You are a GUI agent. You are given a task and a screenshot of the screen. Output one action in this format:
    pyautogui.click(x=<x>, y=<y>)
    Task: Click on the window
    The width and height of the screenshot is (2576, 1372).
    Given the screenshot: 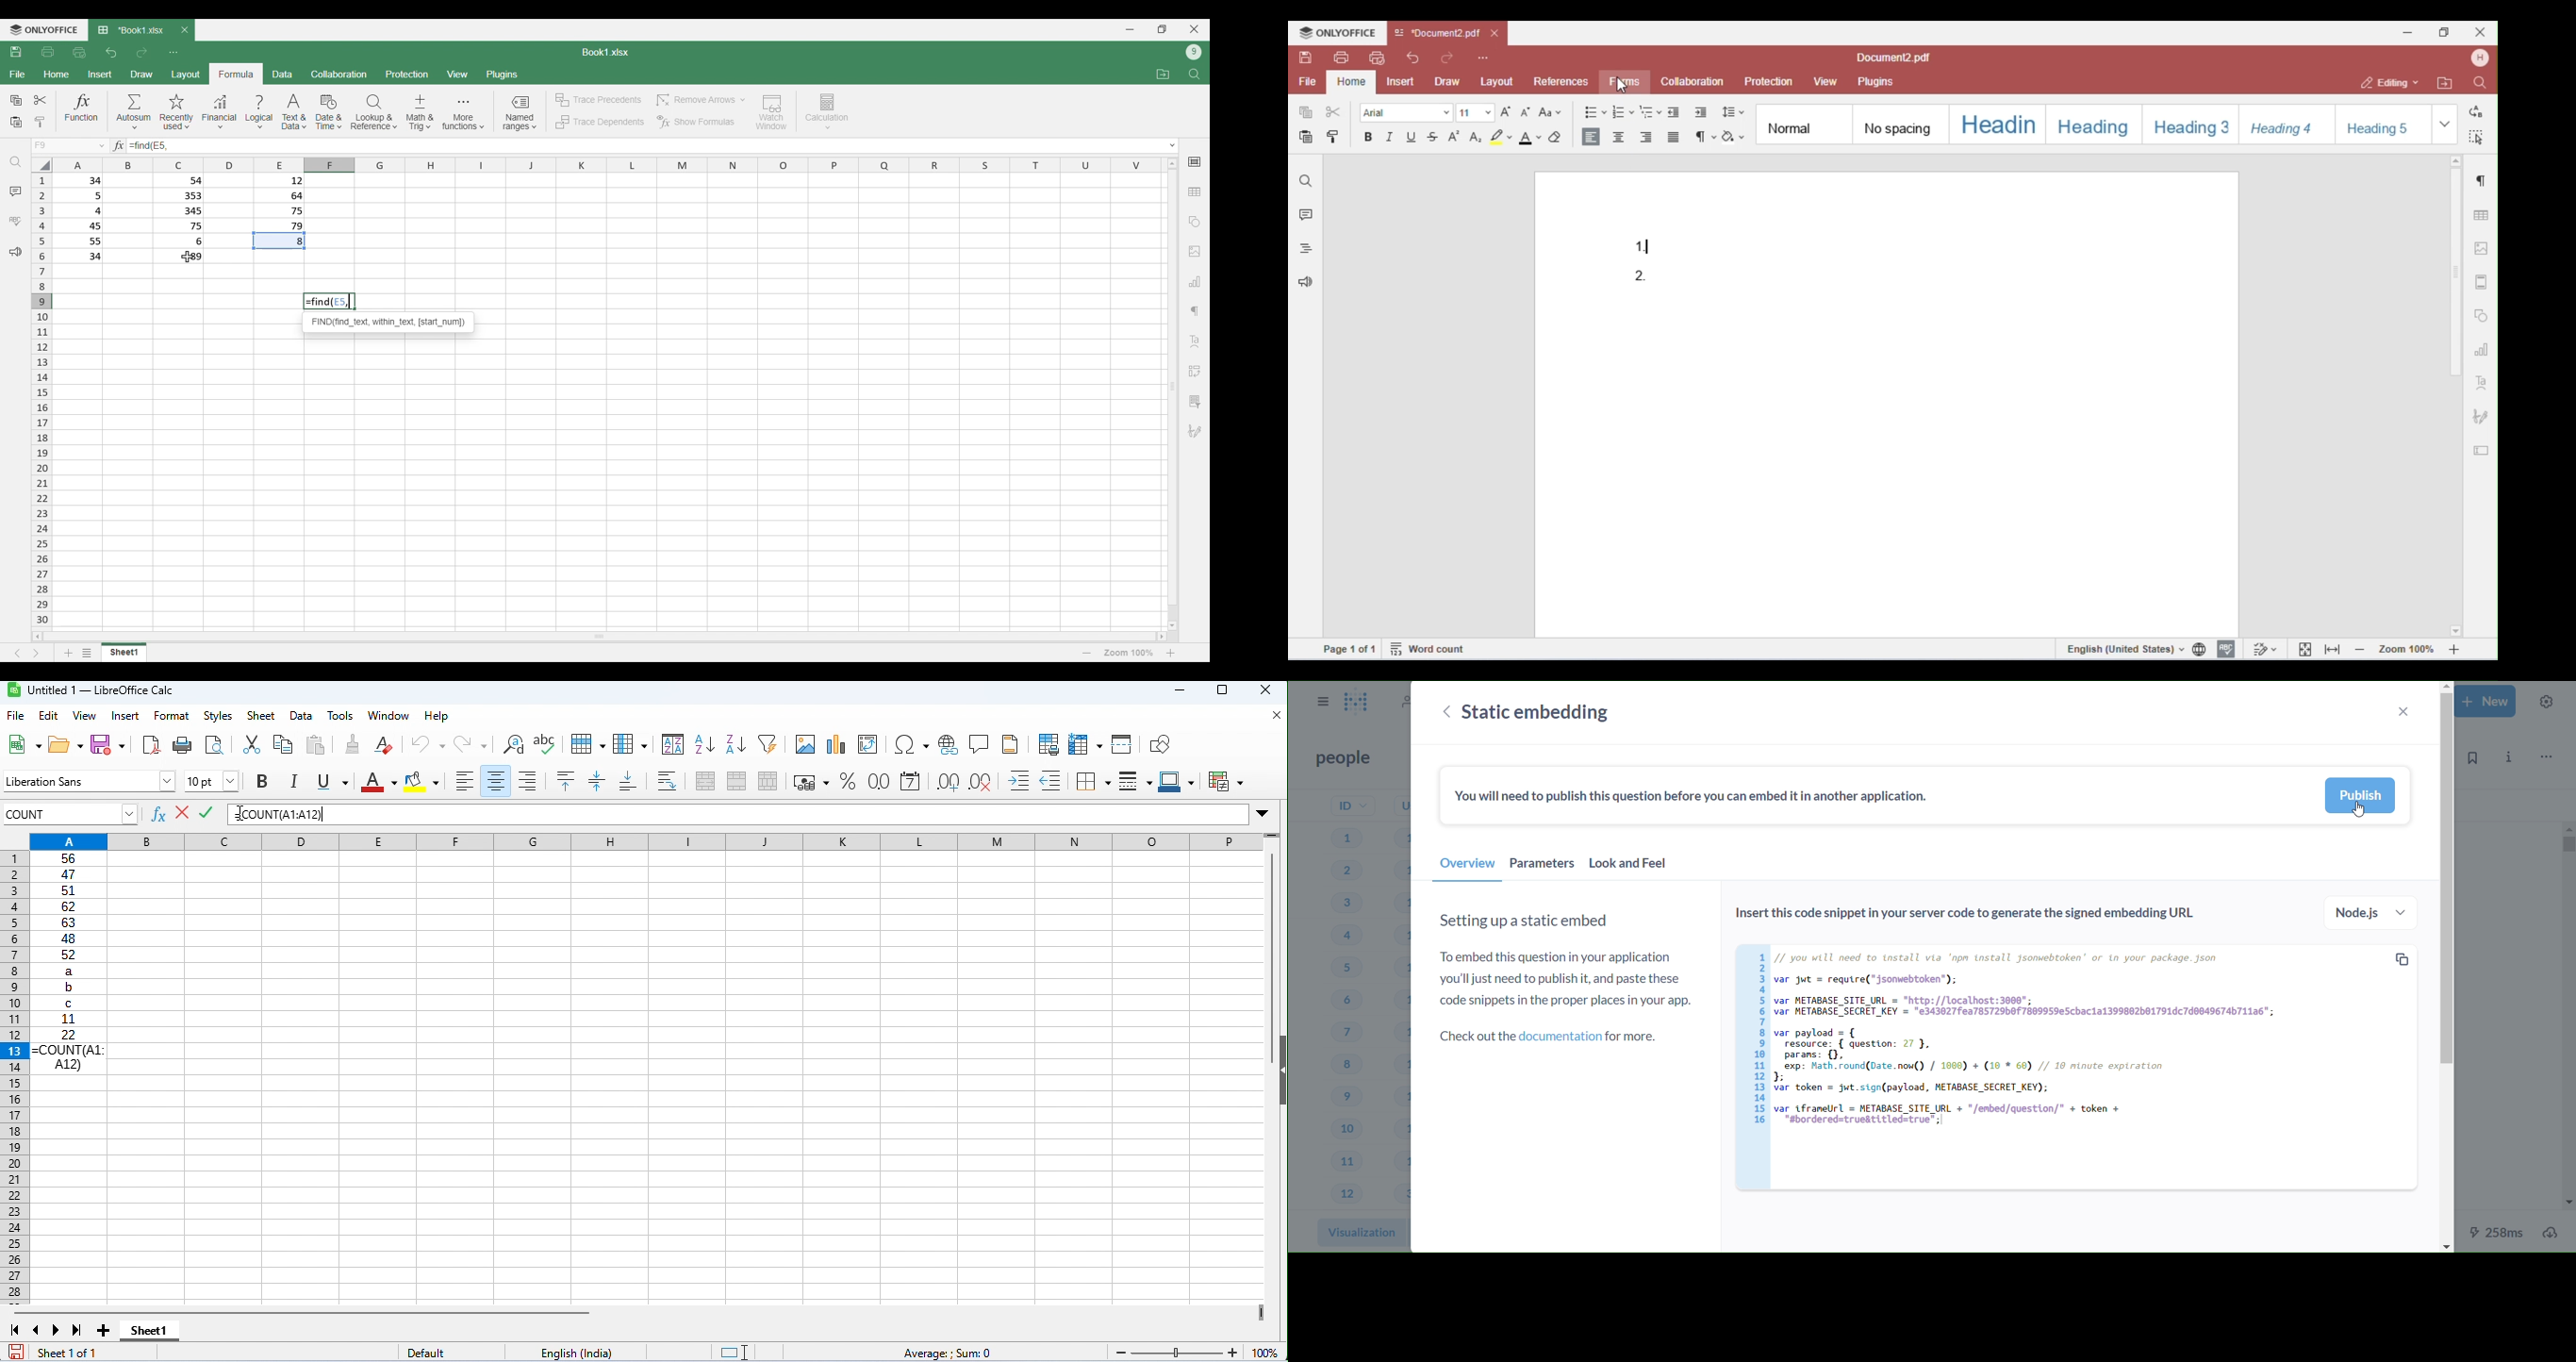 What is the action you would take?
    pyautogui.click(x=389, y=717)
    